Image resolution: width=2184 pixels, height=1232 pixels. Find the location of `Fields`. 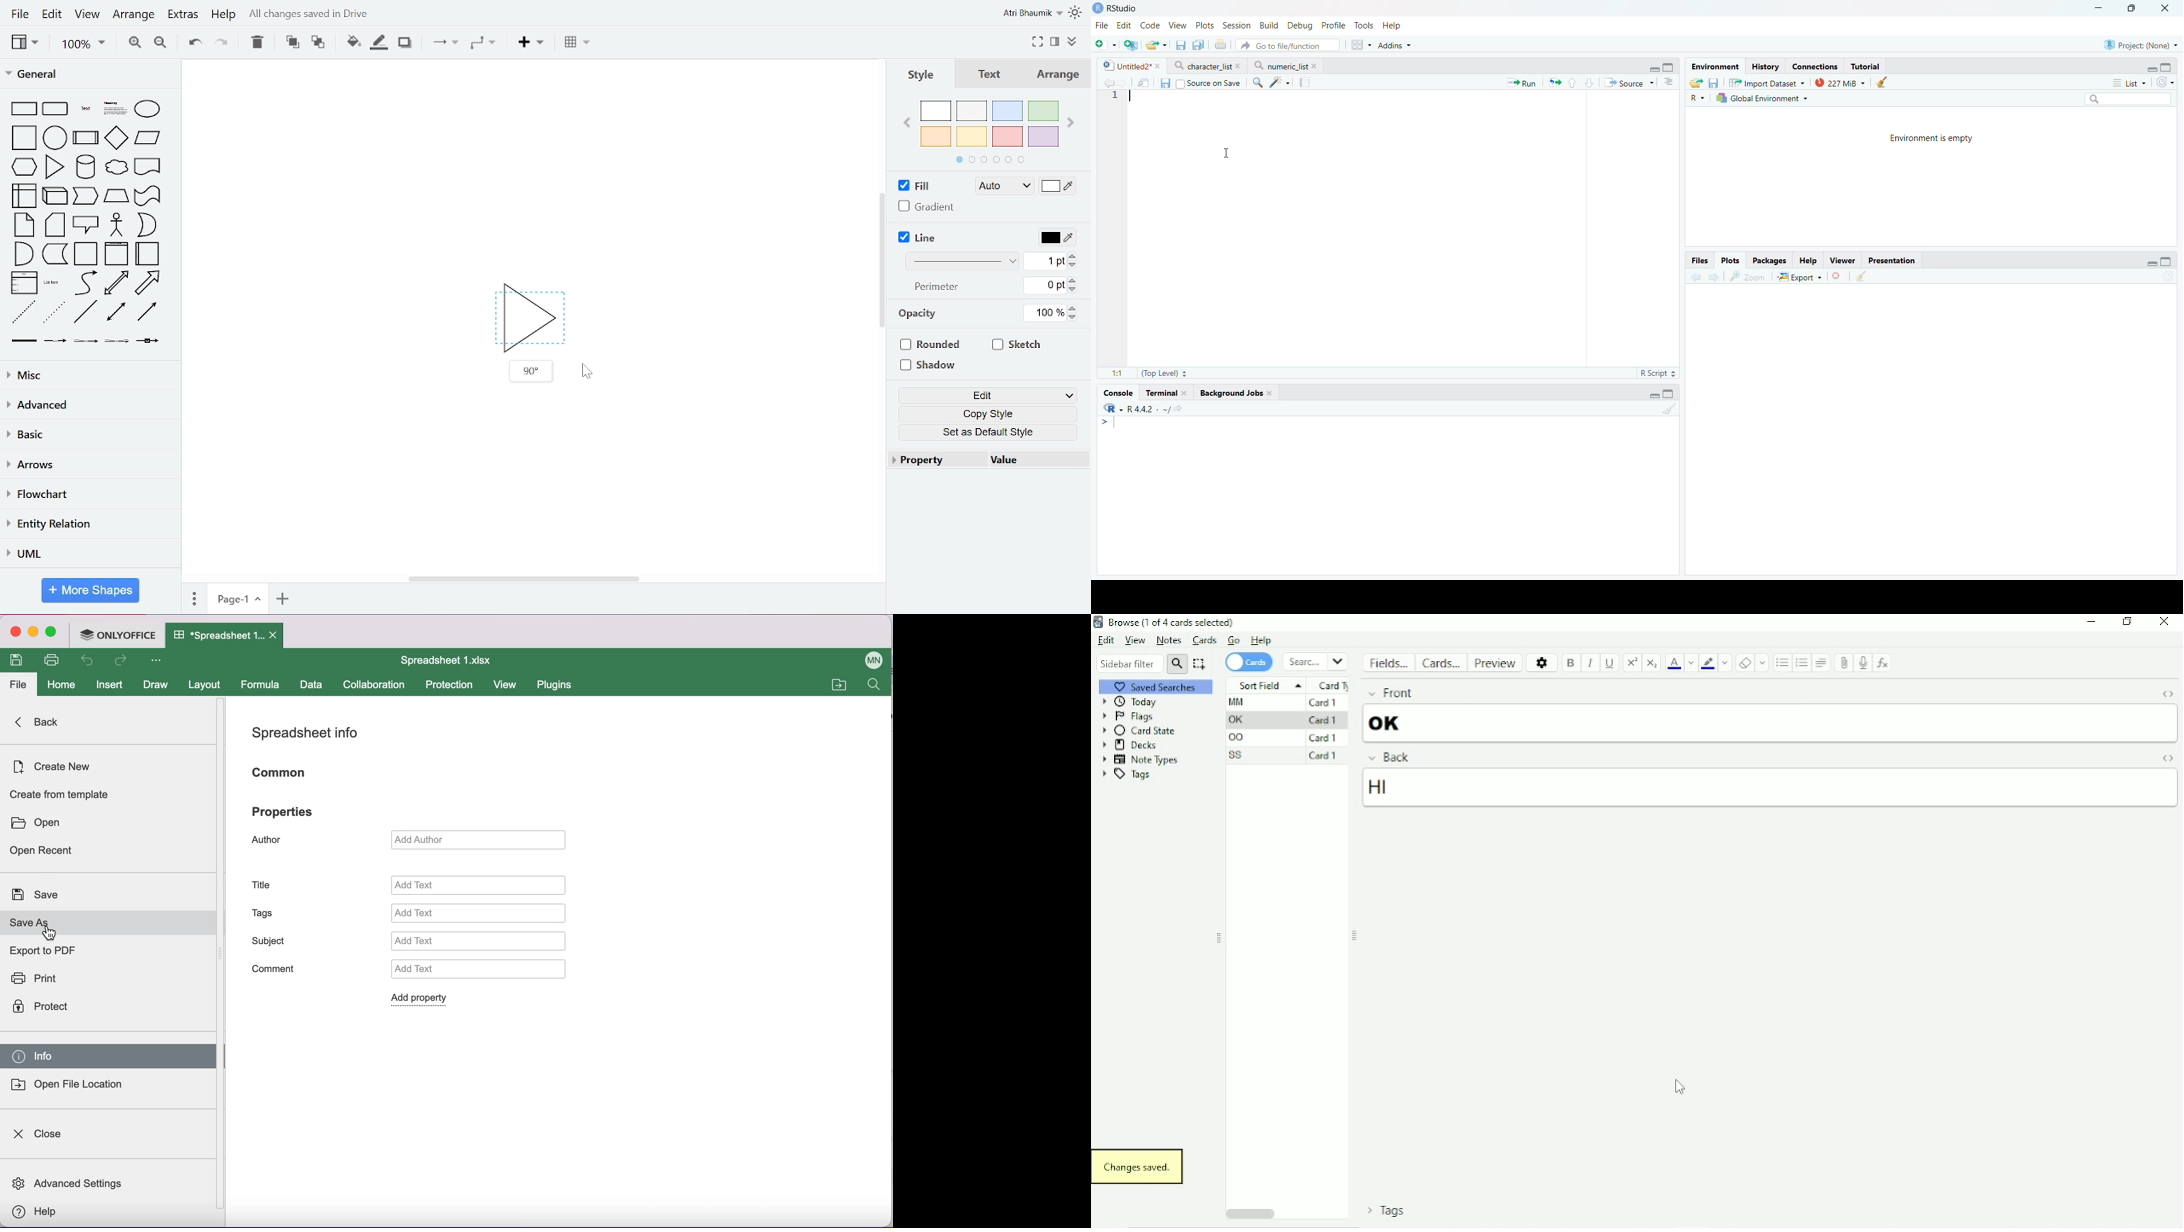

Fields is located at coordinates (1390, 666).